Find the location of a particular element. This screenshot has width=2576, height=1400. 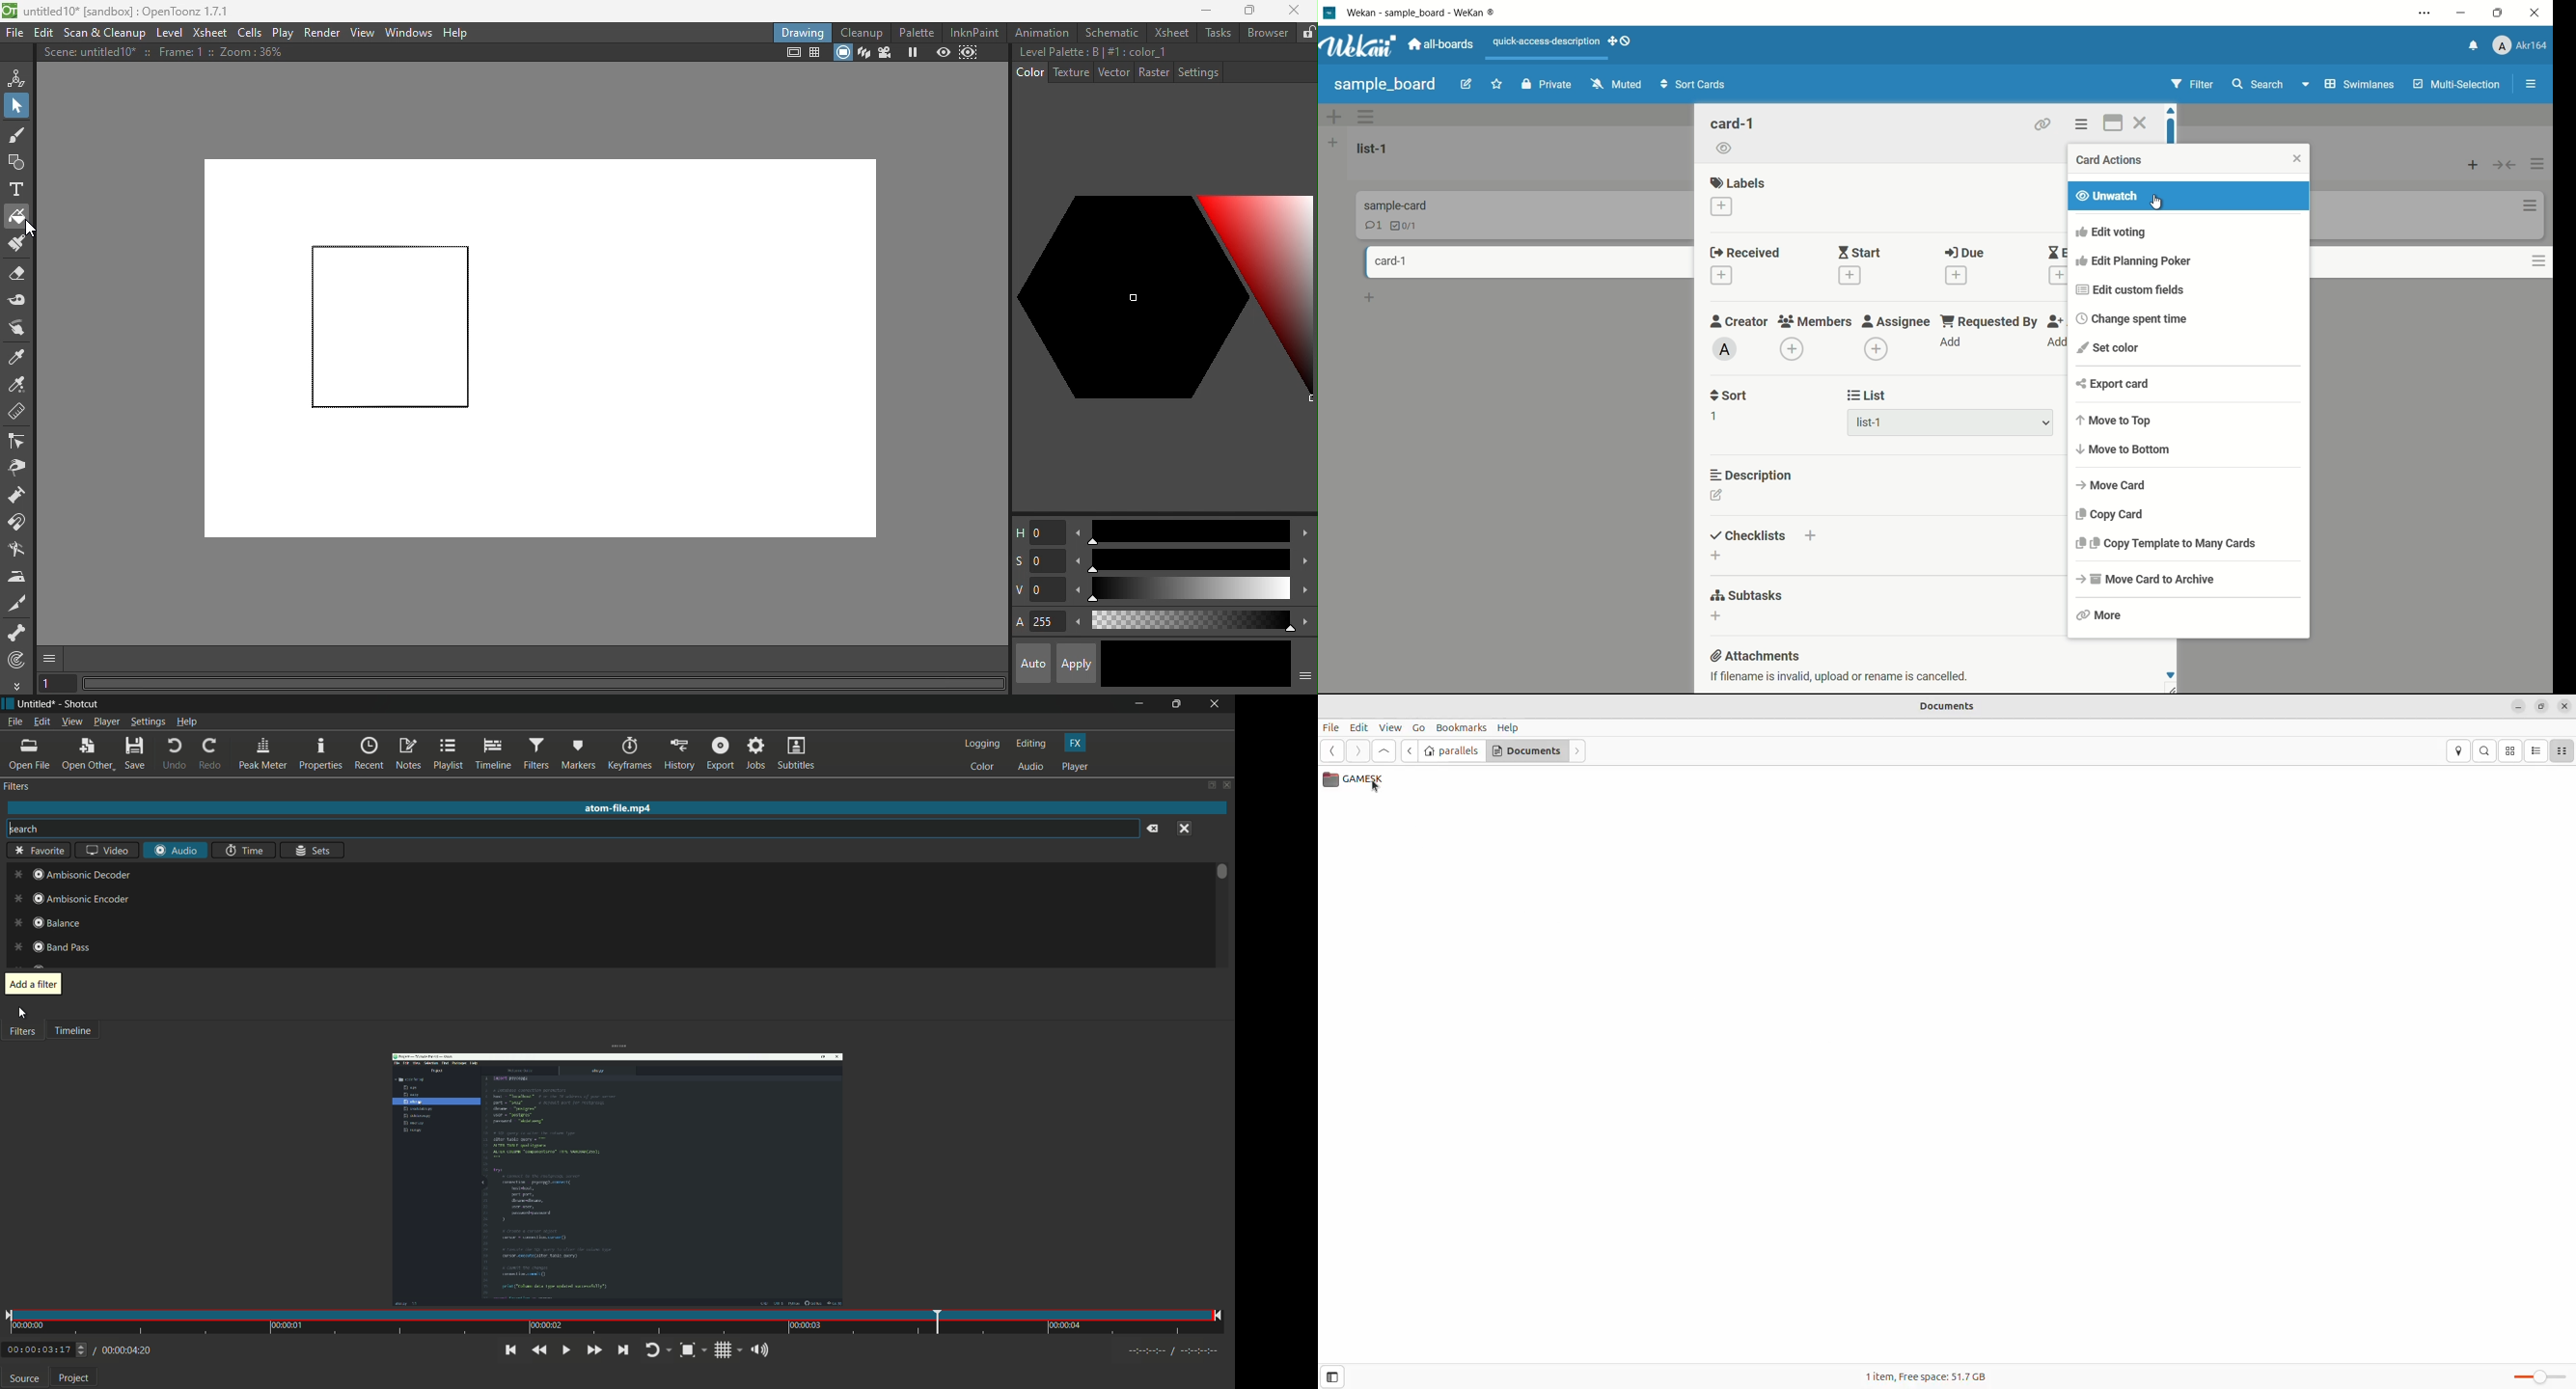

1 is located at coordinates (1713, 415).